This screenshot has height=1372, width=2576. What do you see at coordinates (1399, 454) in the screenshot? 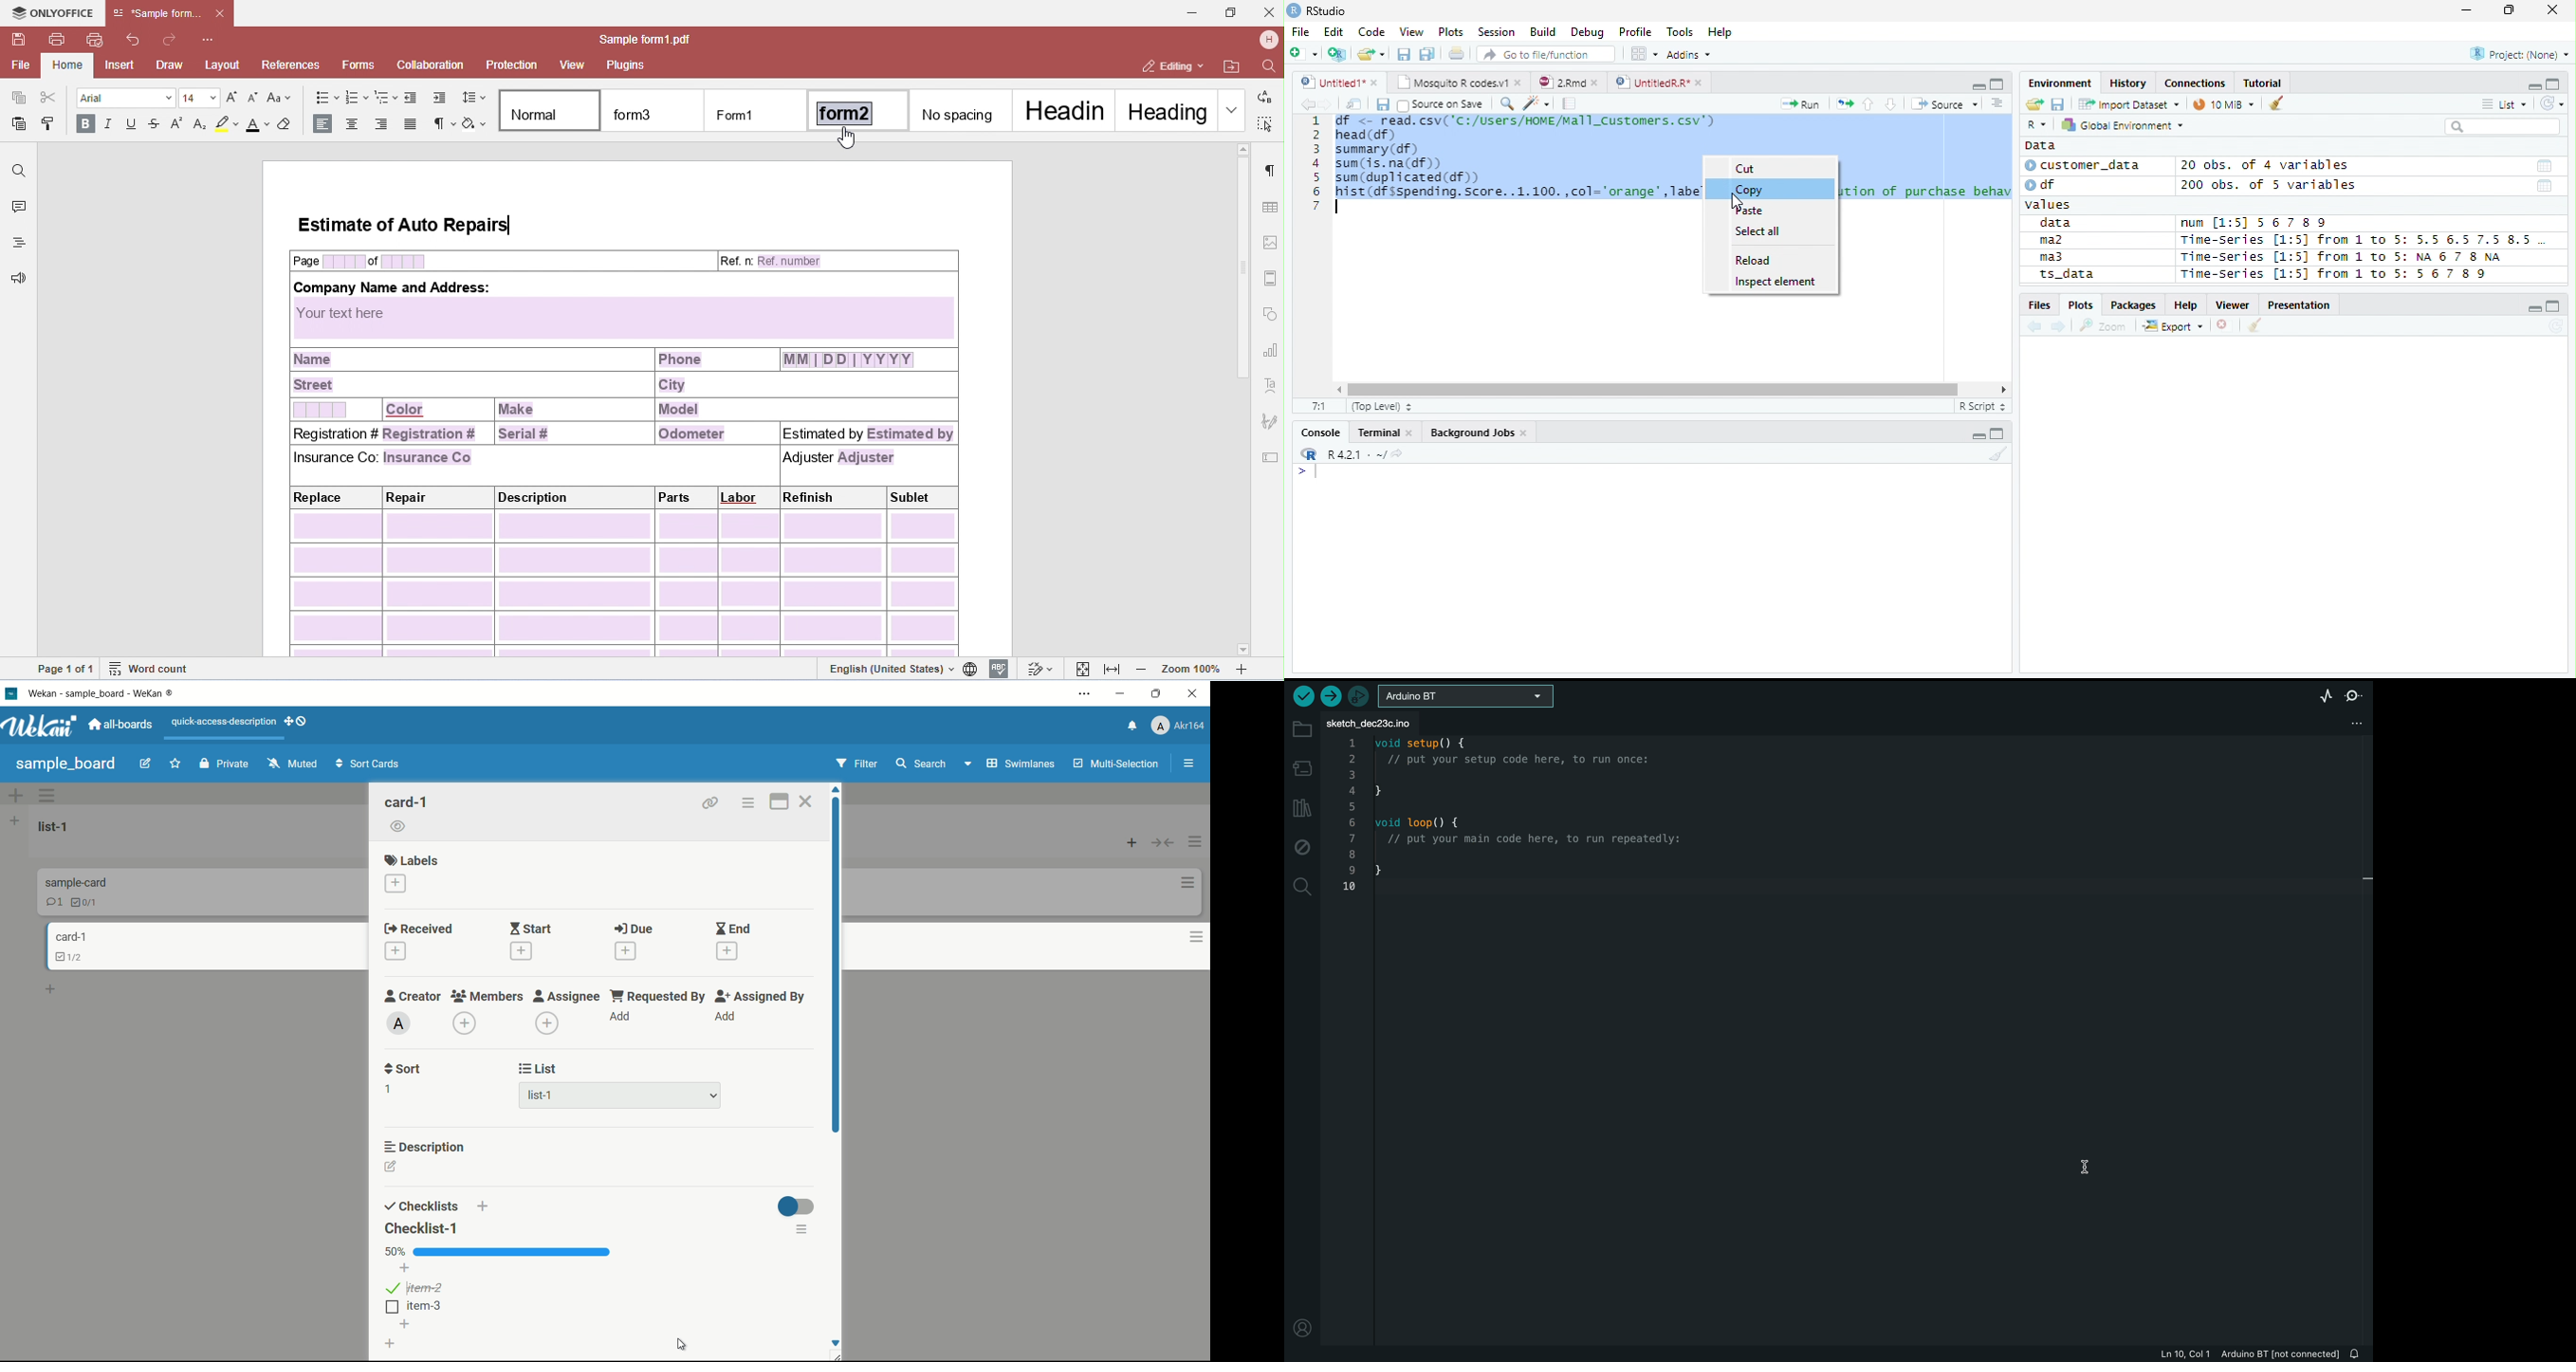
I see `View Current work directory` at bounding box center [1399, 454].